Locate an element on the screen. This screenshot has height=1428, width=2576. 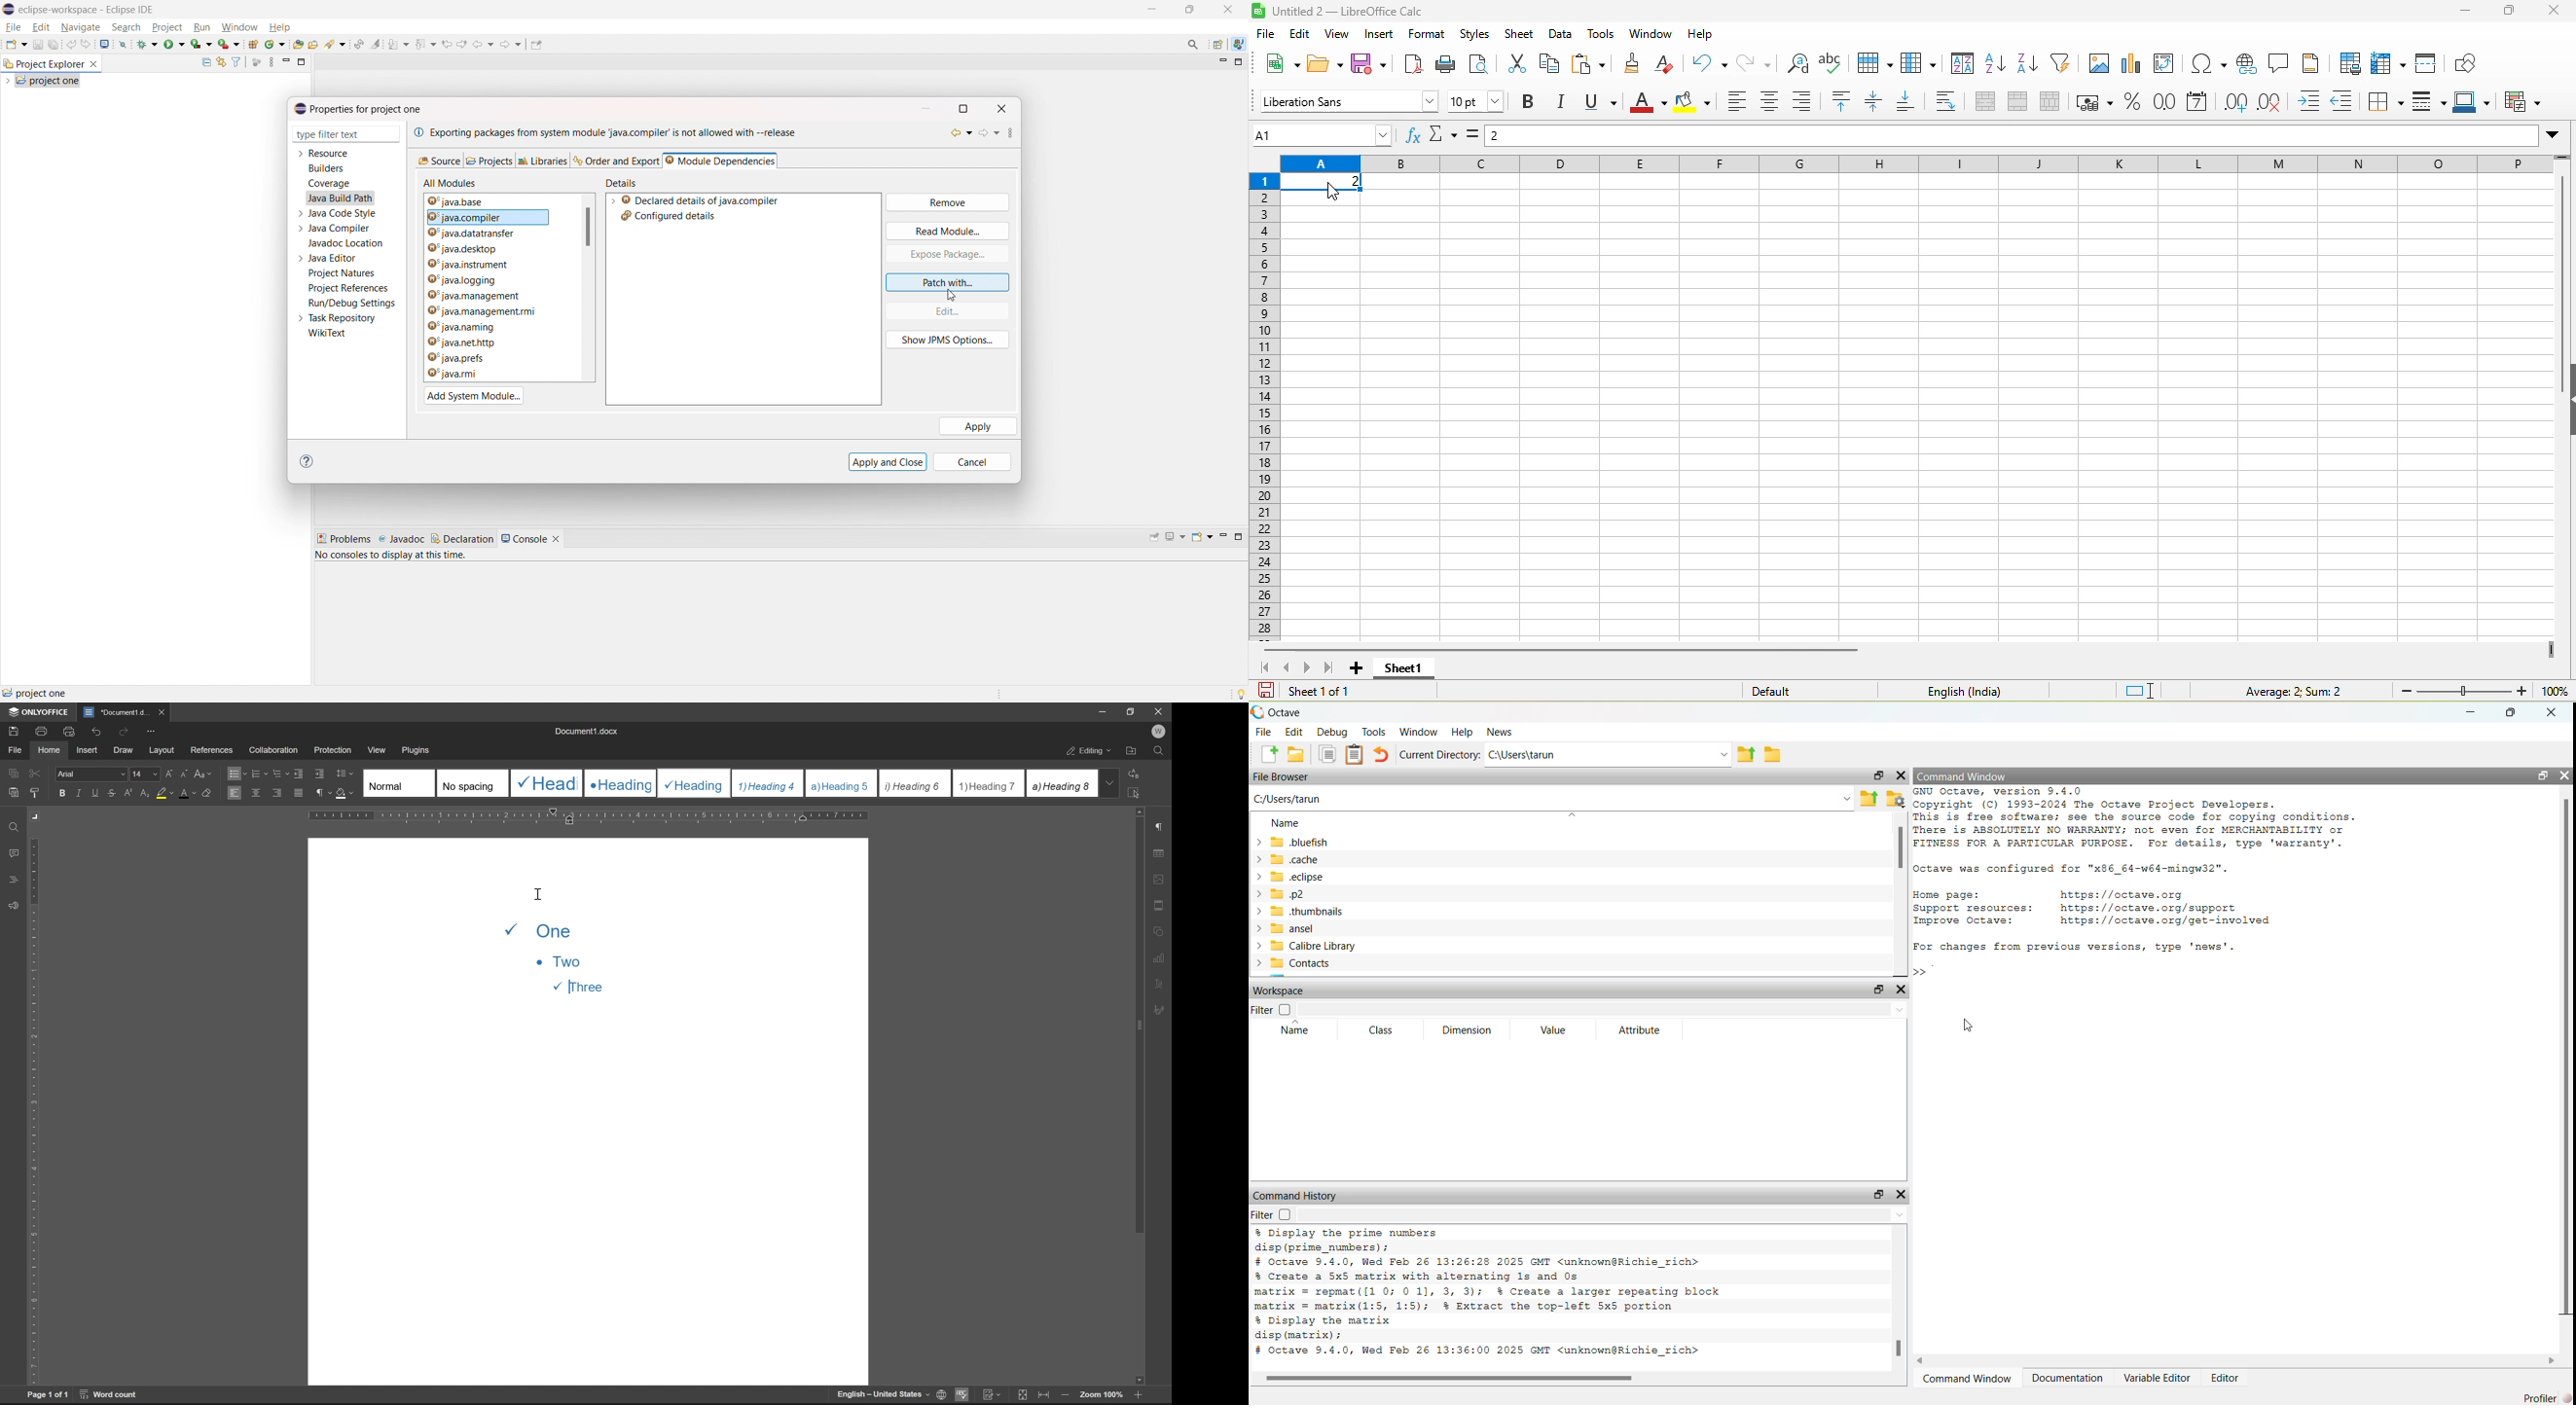
paste is located at coordinates (1591, 64).